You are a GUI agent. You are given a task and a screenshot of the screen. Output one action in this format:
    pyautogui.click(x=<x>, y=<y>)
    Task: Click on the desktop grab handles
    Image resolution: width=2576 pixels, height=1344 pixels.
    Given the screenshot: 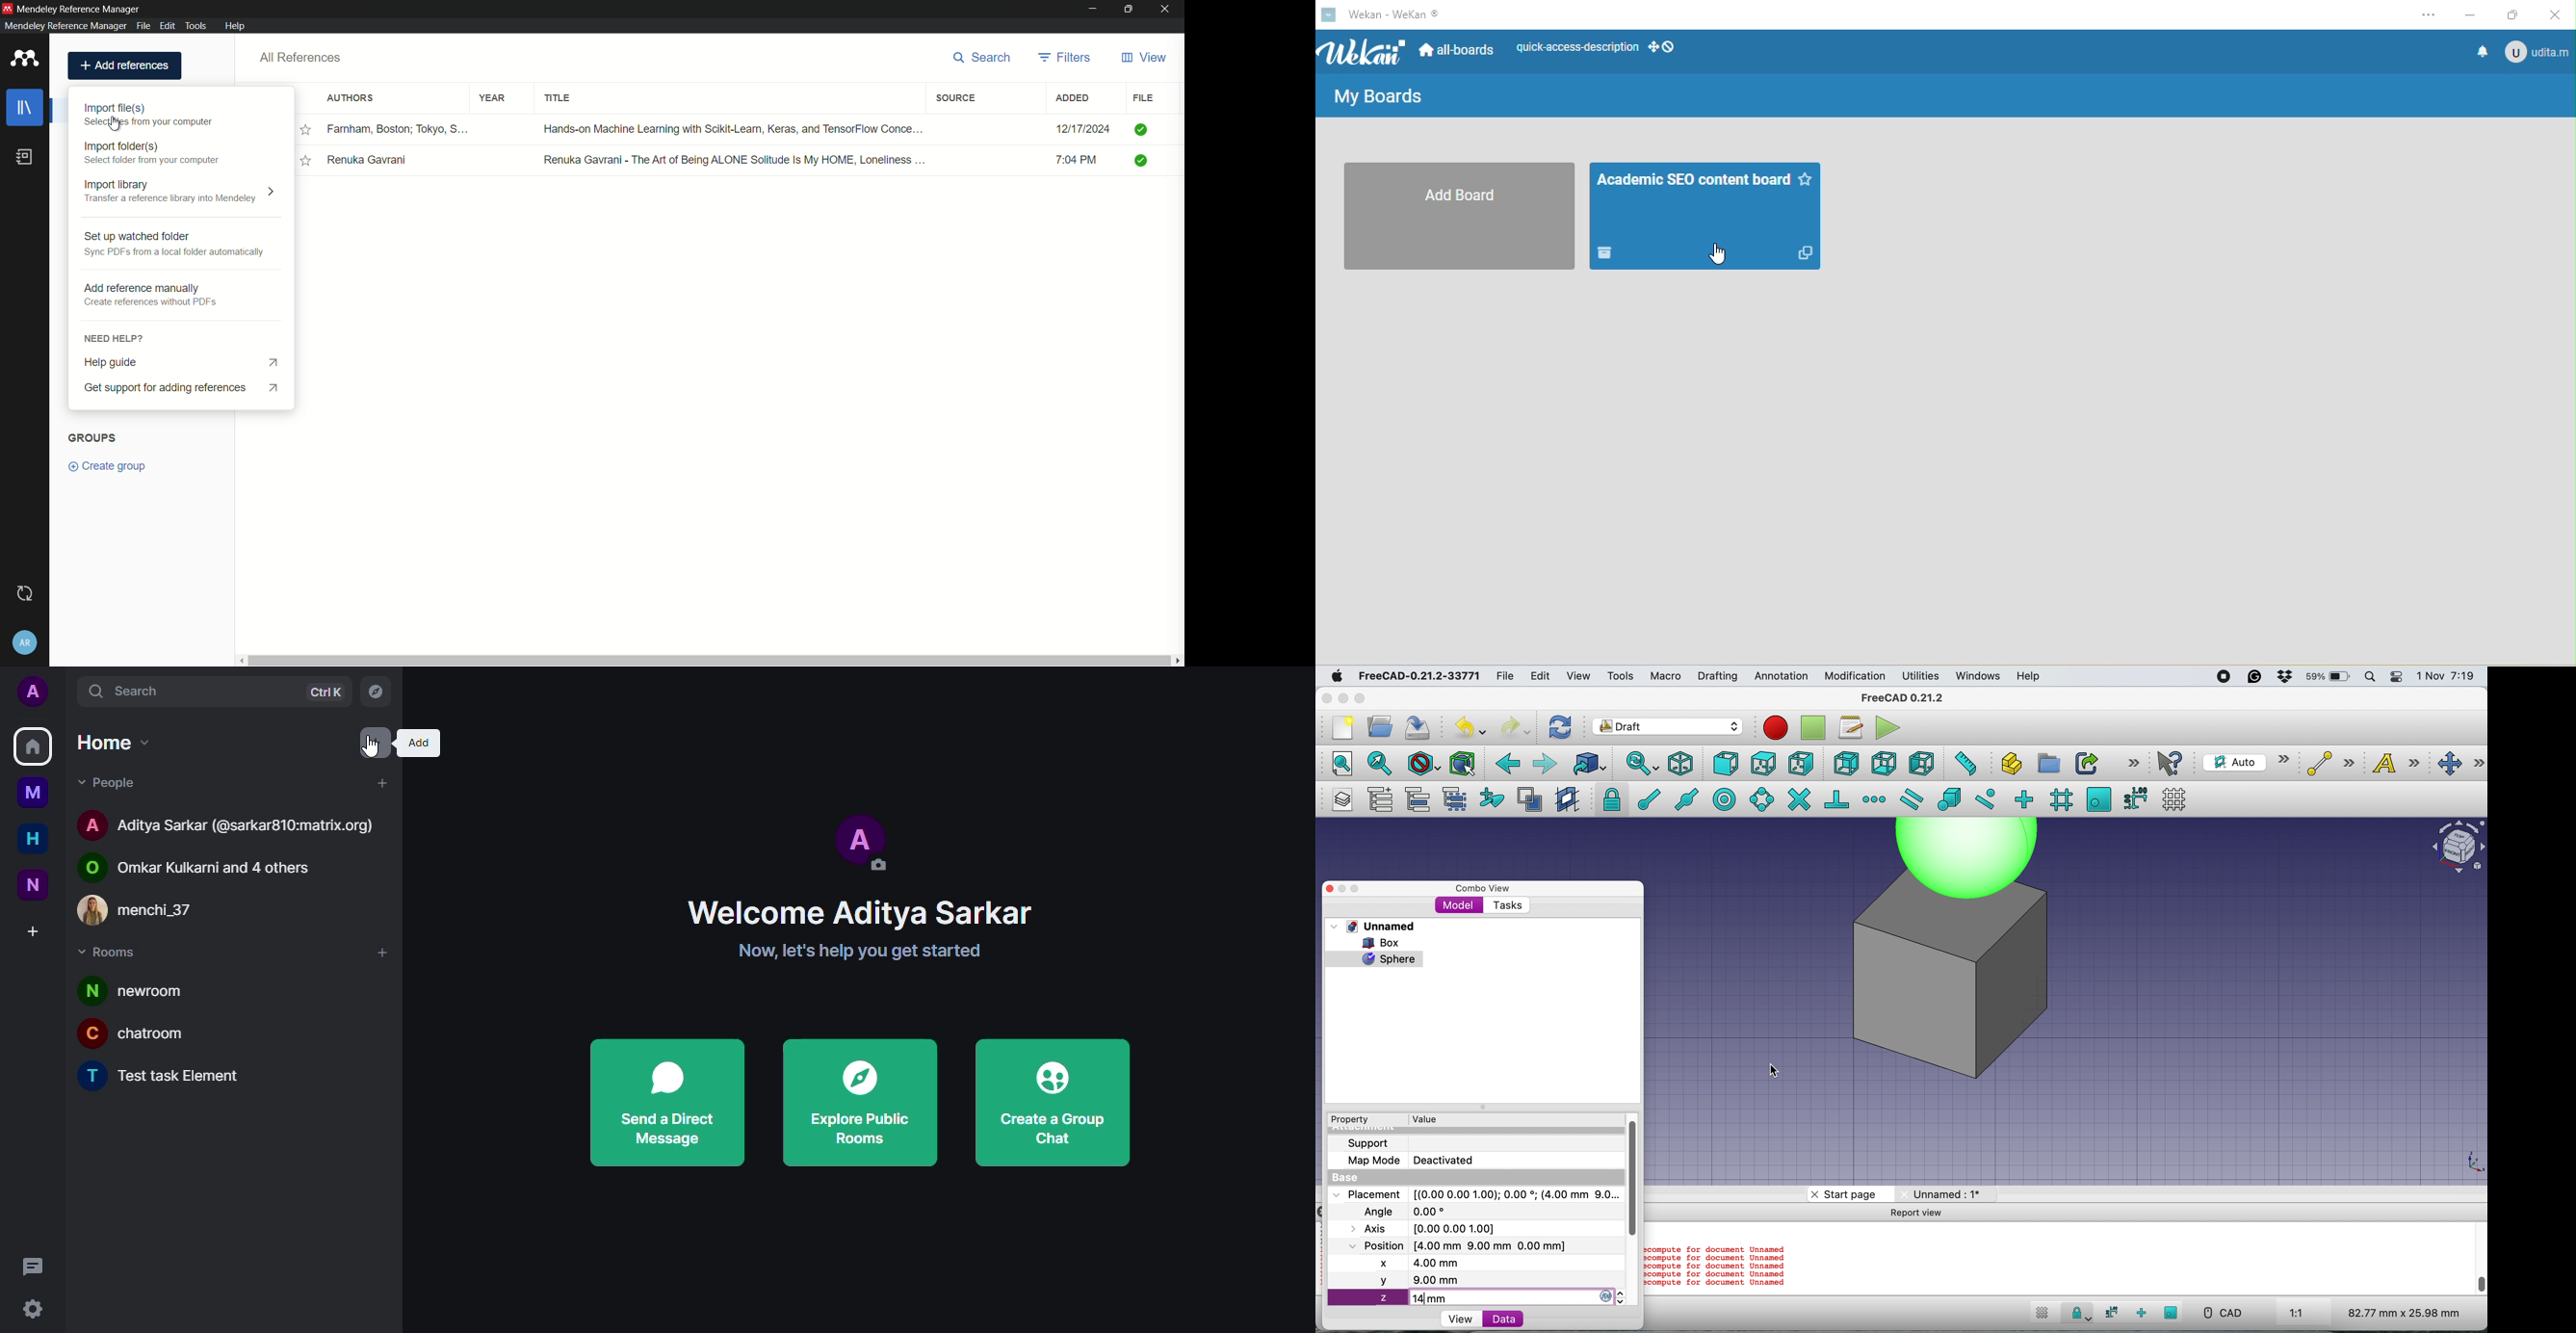 What is the action you would take?
    pyautogui.click(x=1659, y=48)
    